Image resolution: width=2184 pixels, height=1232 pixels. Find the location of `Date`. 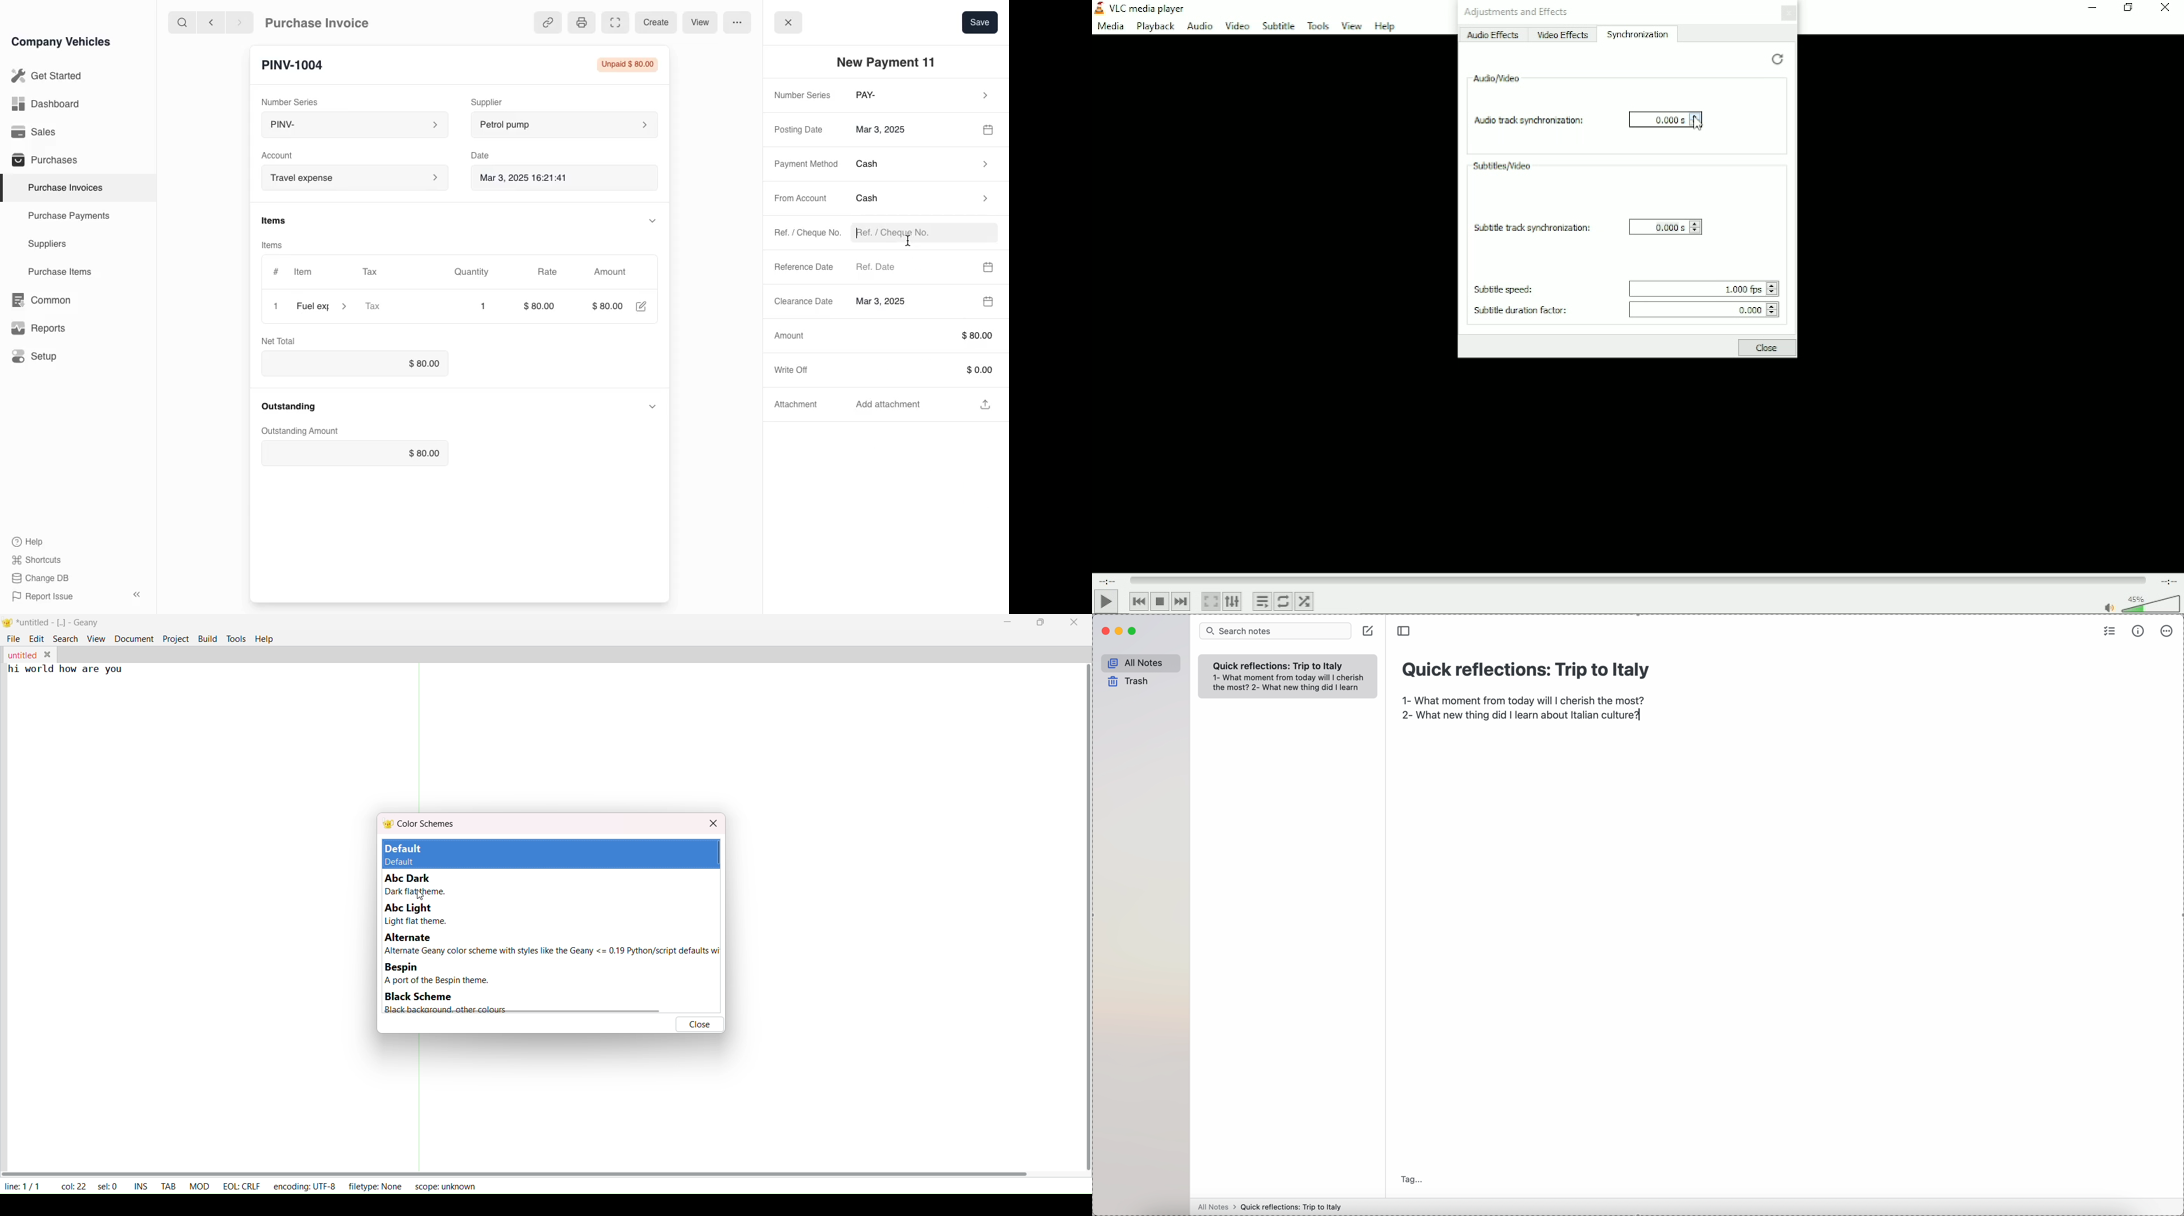

Date is located at coordinates (487, 153).